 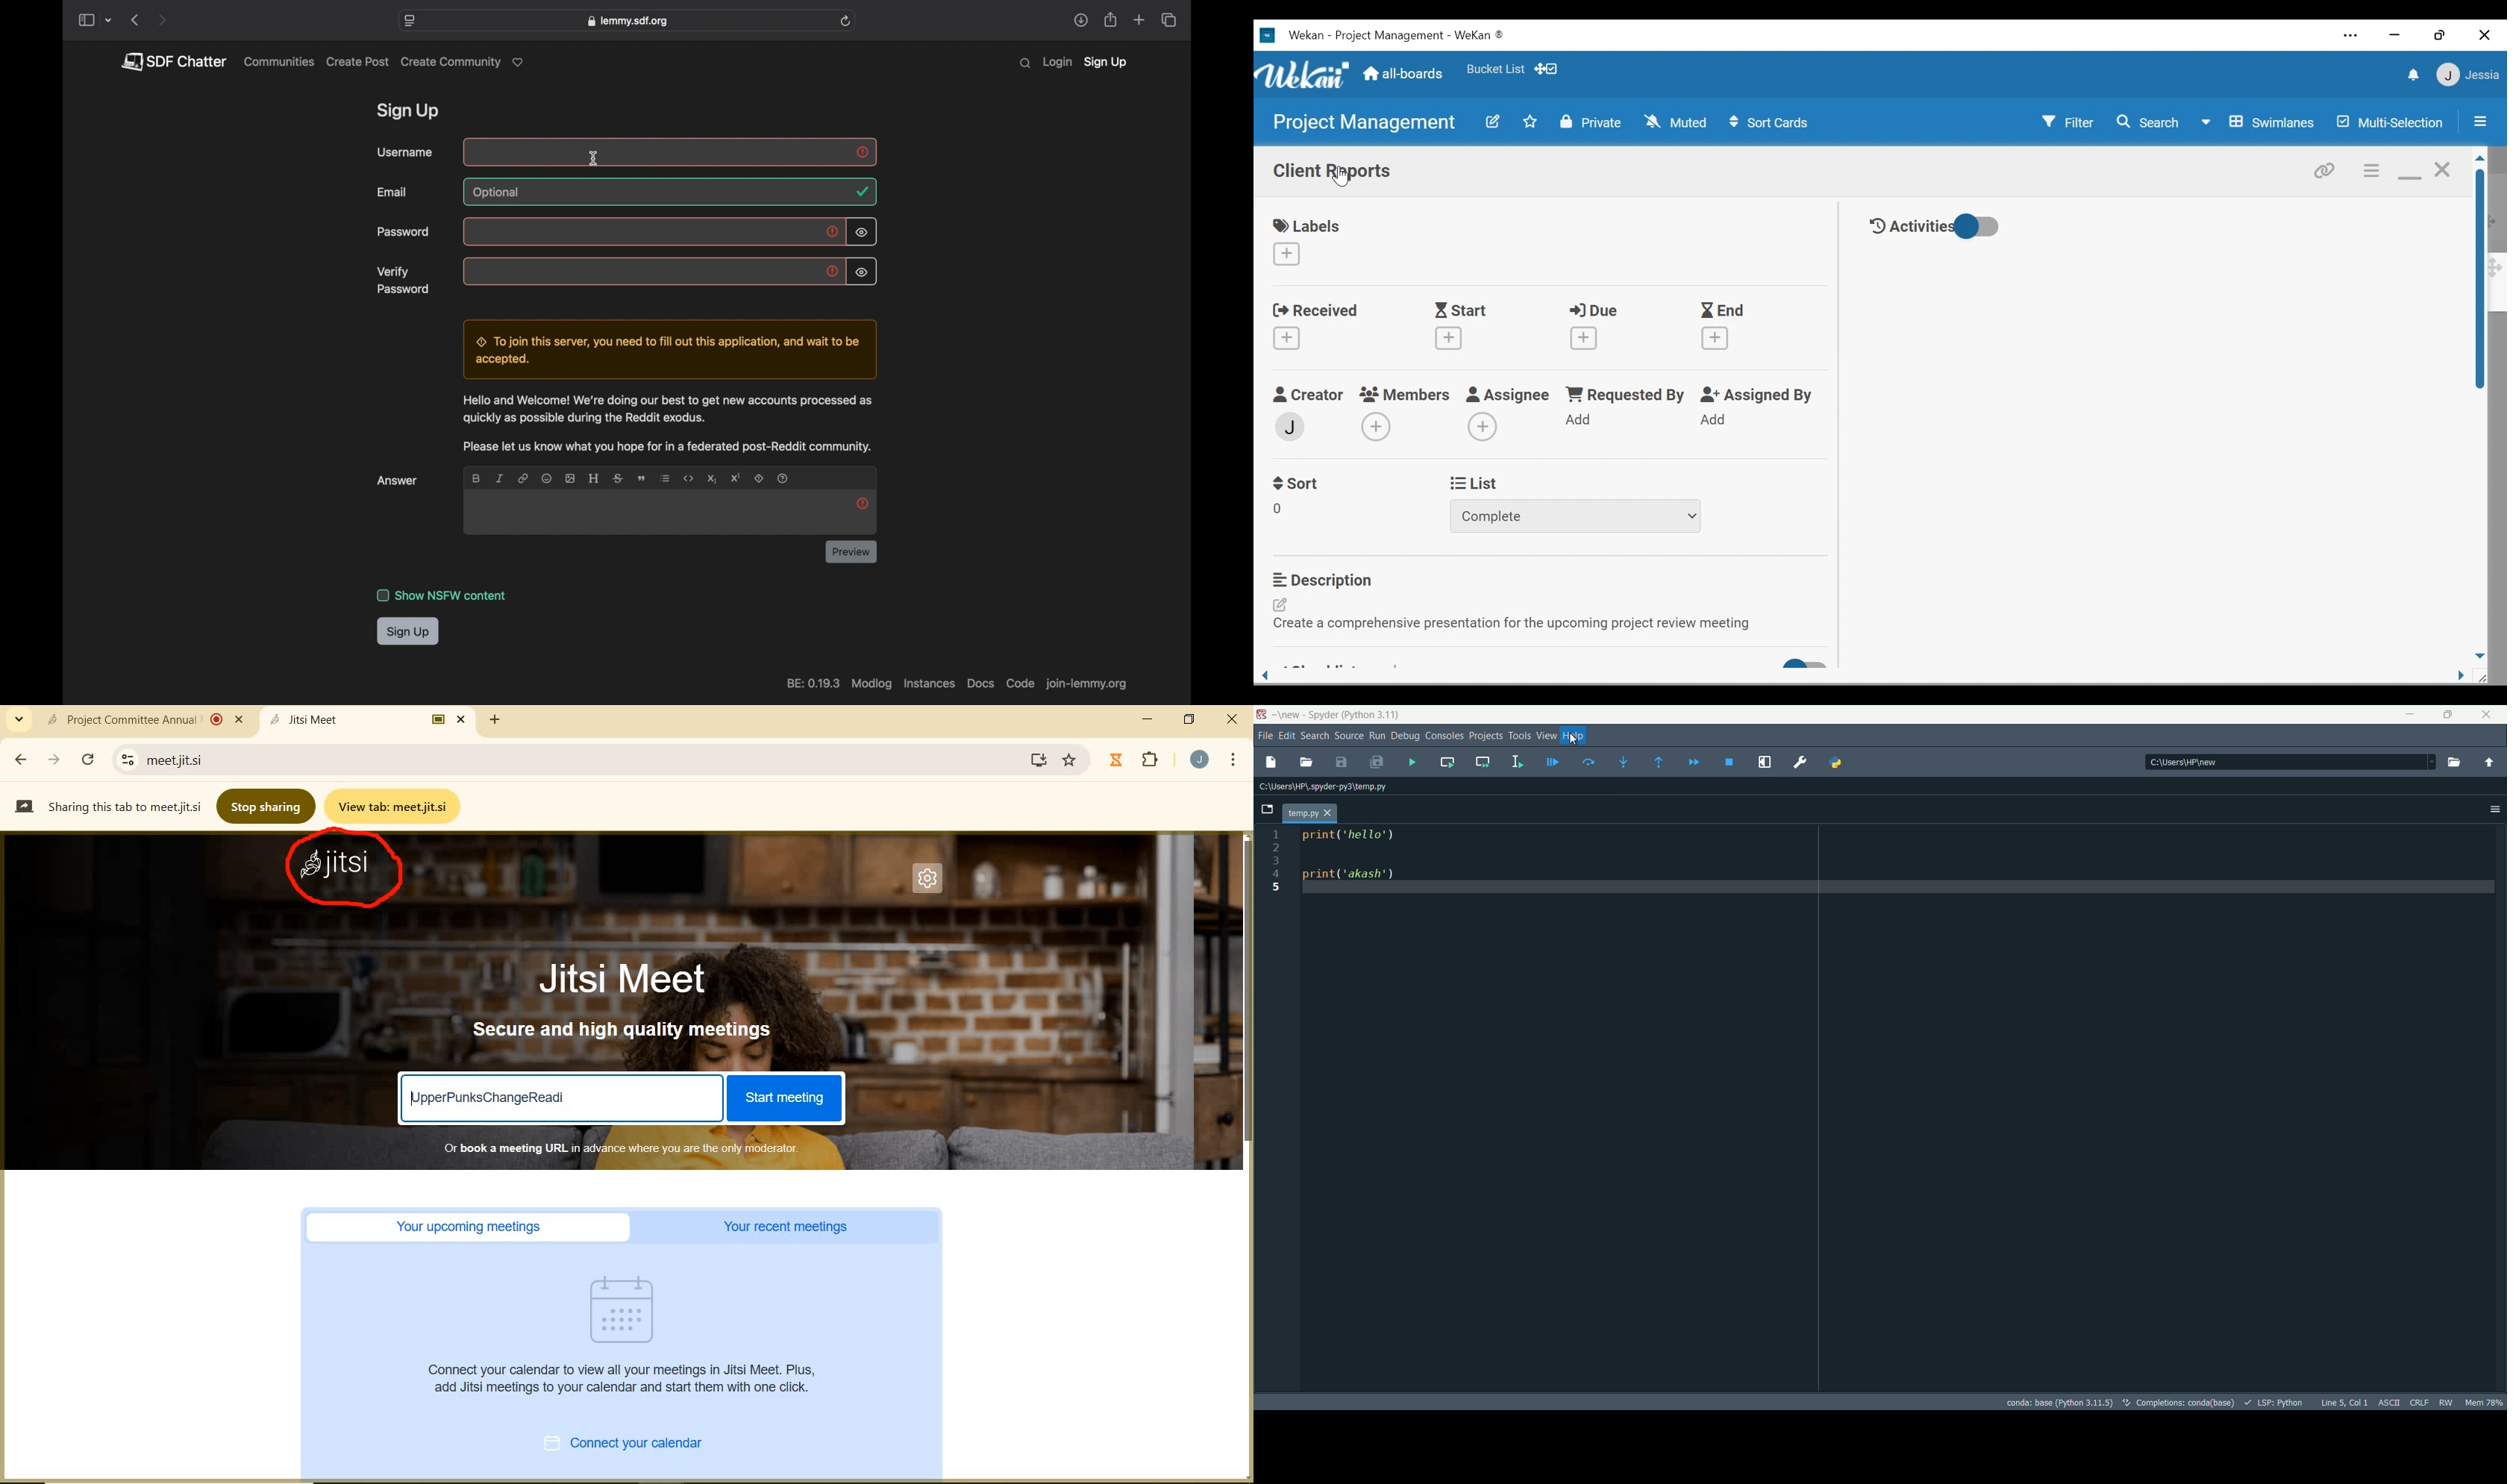 I want to click on docs, so click(x=980, y=684).